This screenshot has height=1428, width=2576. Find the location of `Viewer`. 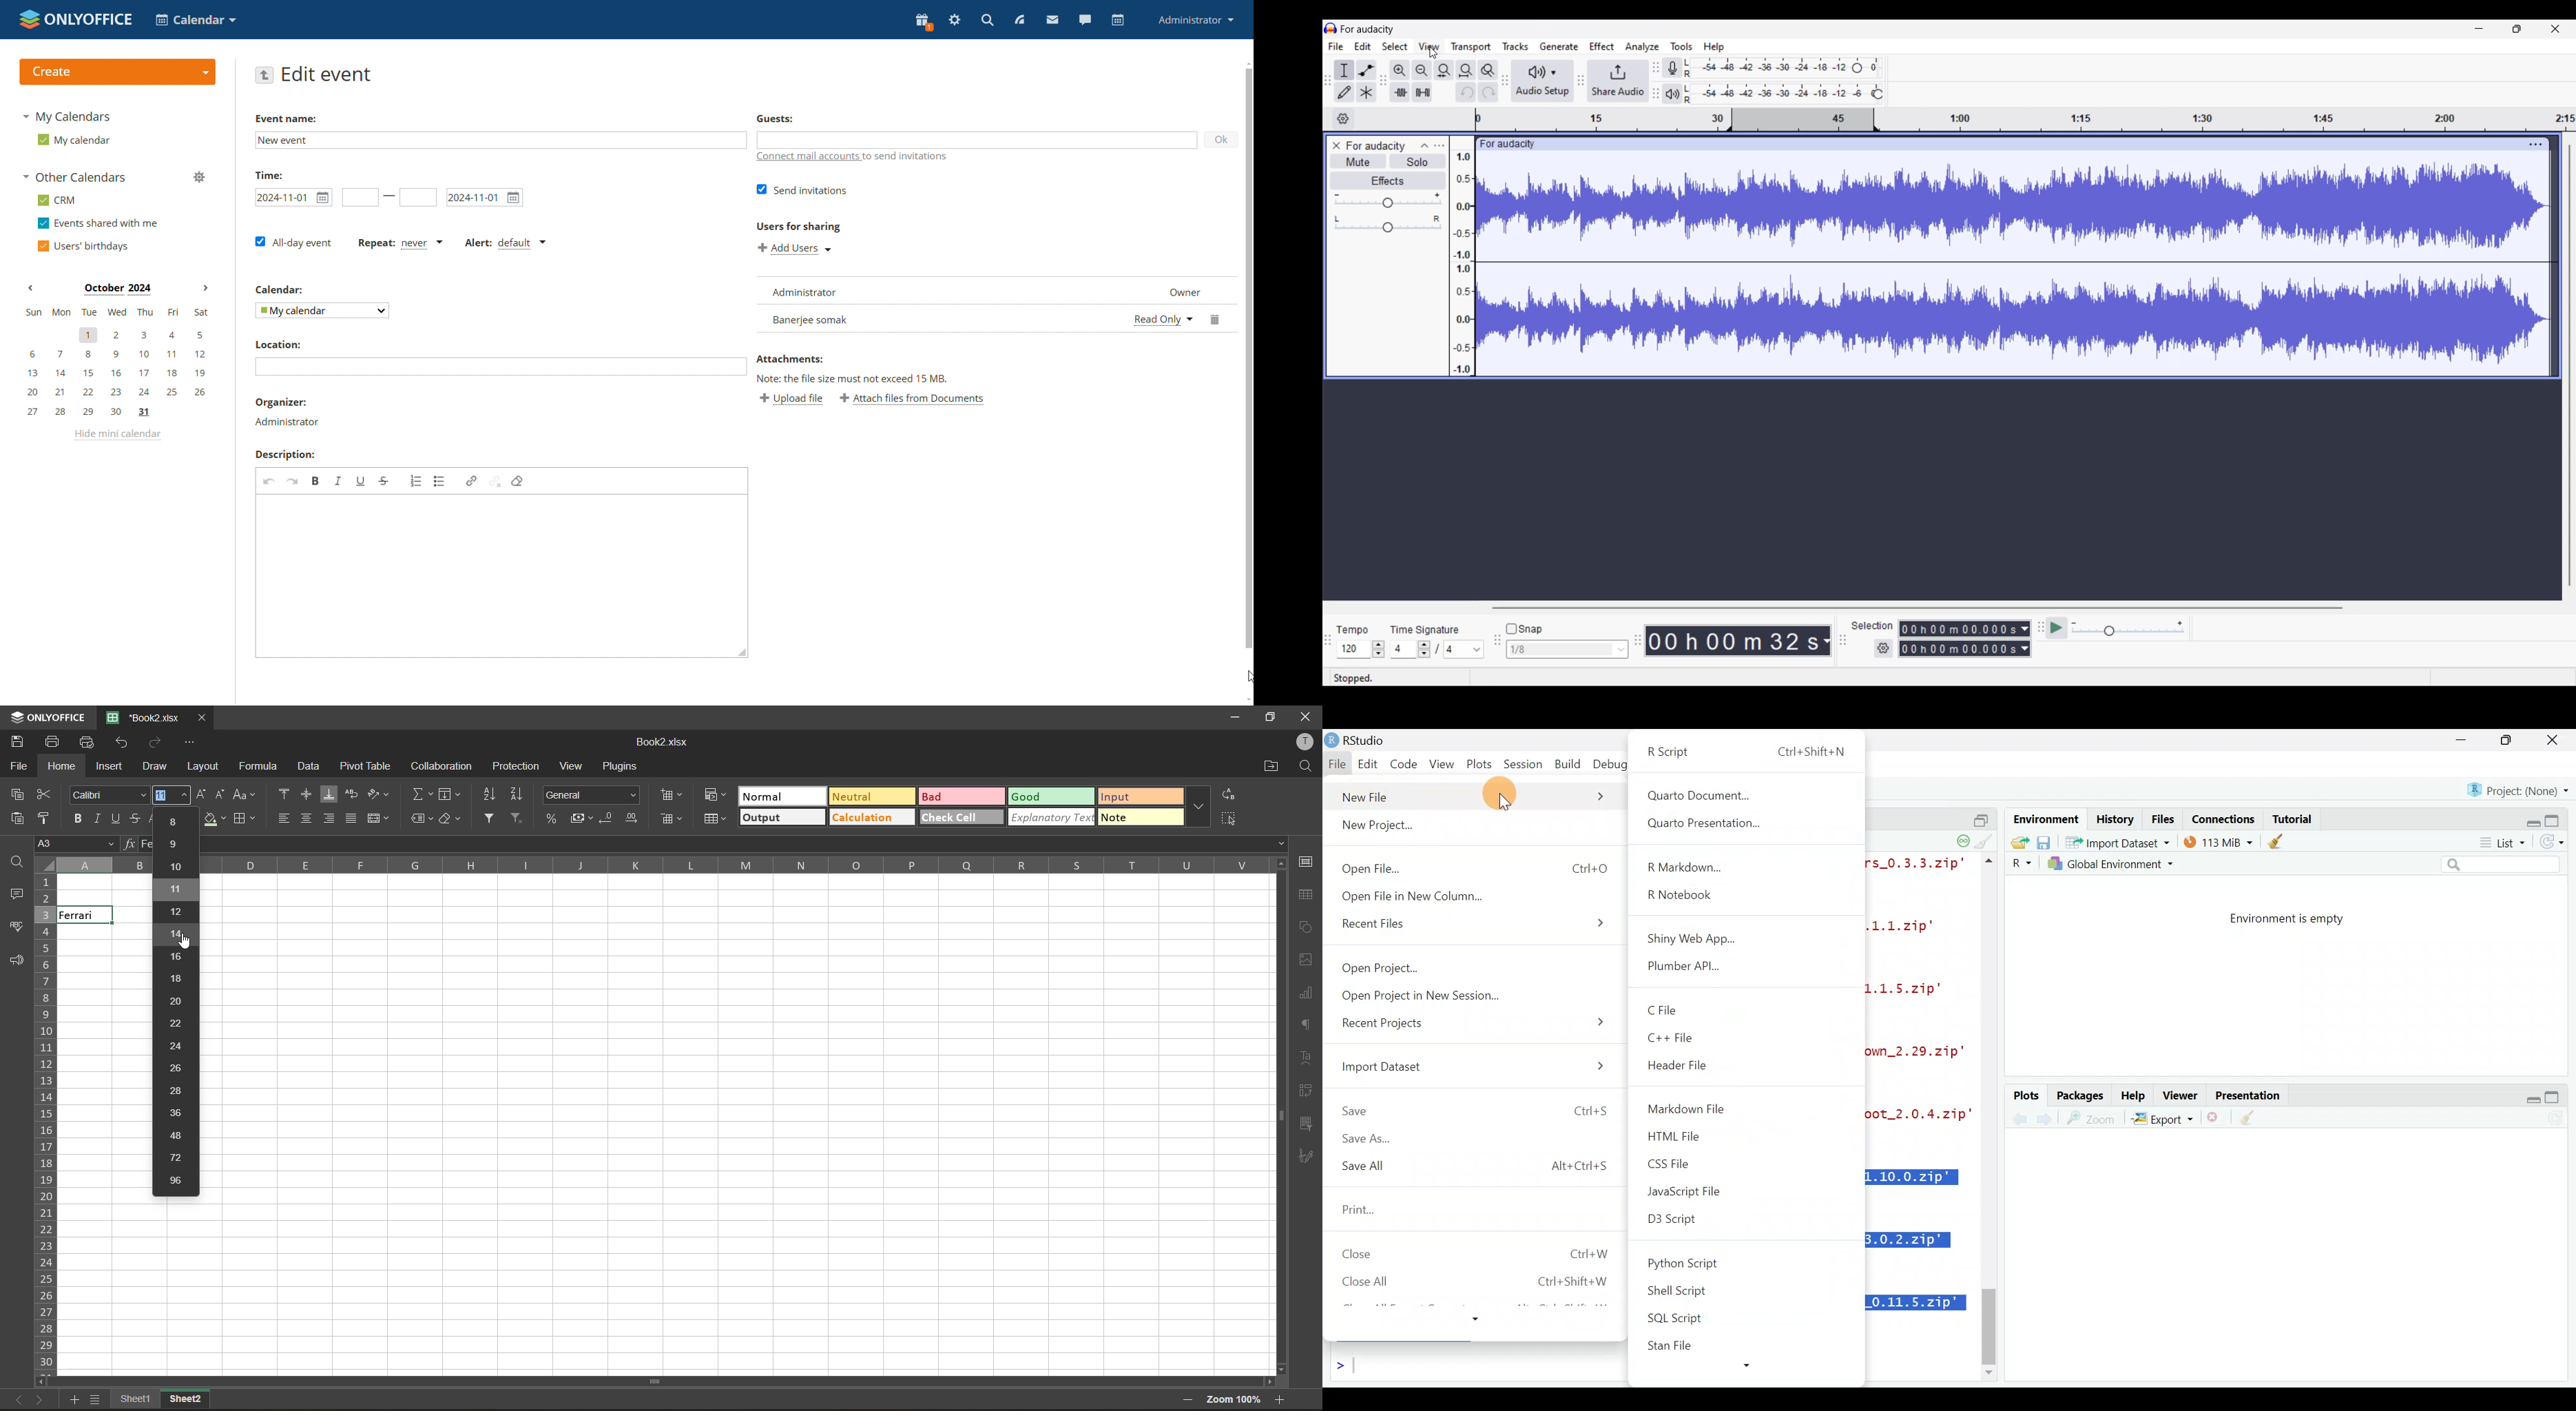

Viewer is located at coordinates (2181, 1097).